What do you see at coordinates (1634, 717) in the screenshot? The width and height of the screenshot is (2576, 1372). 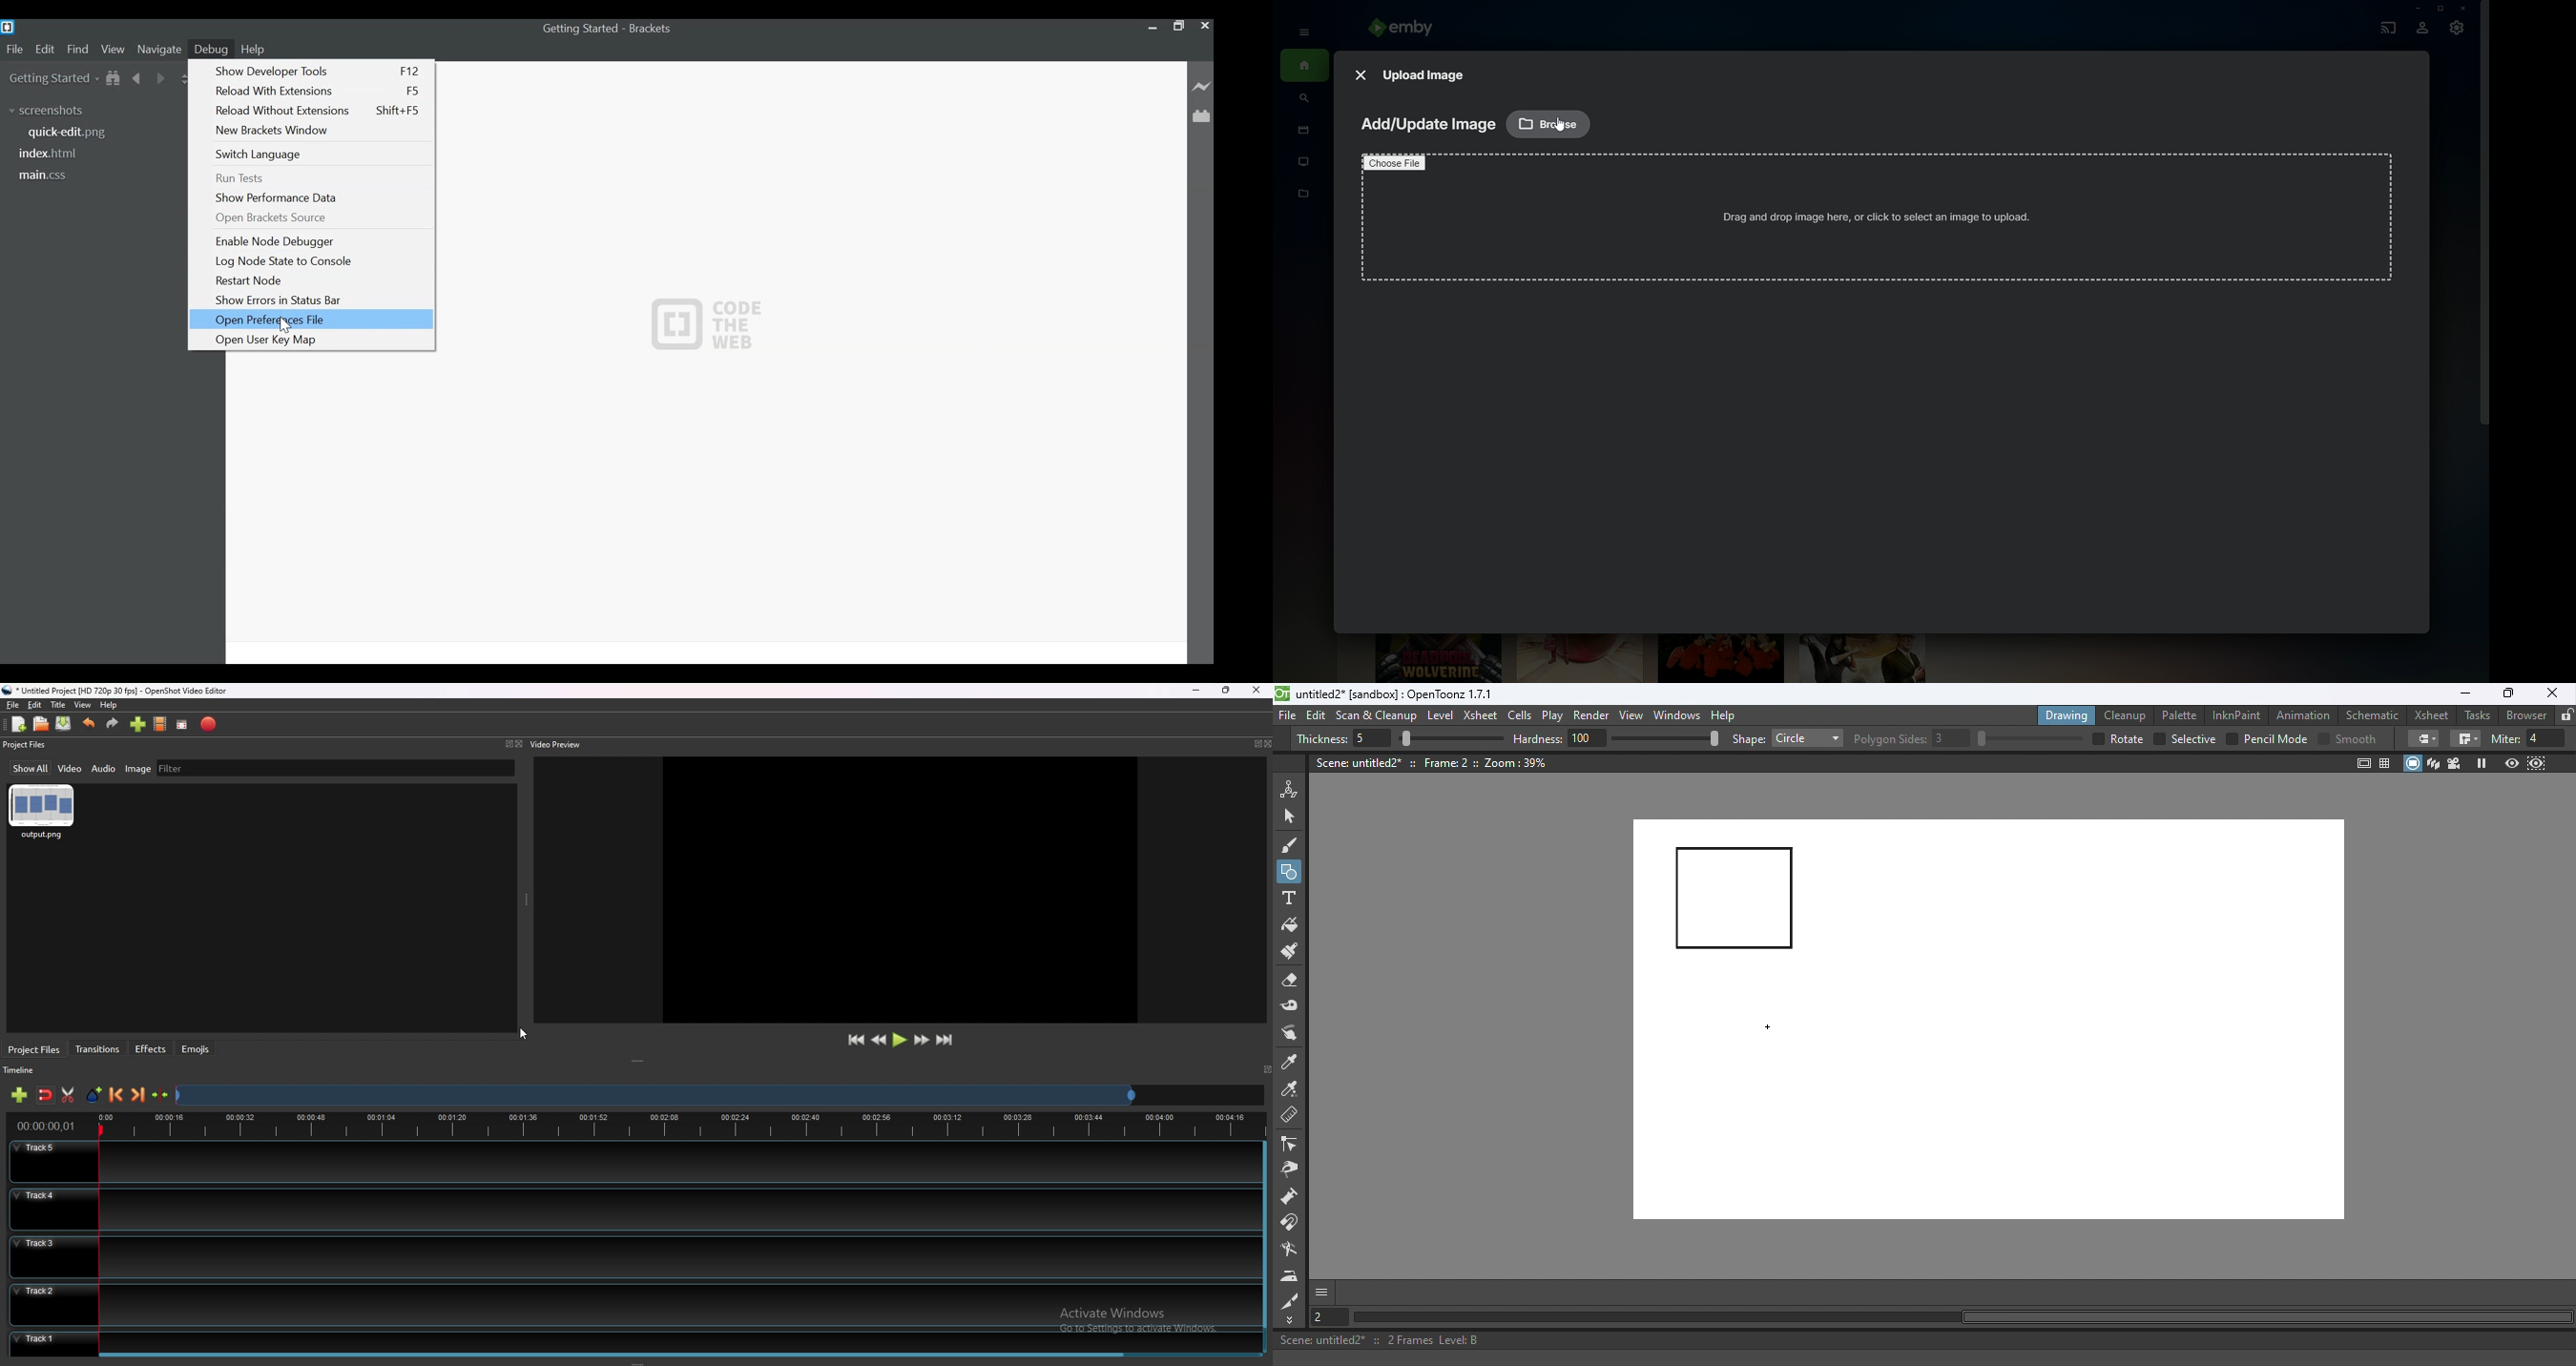 I see `View` at bounding box center [1634, 717].